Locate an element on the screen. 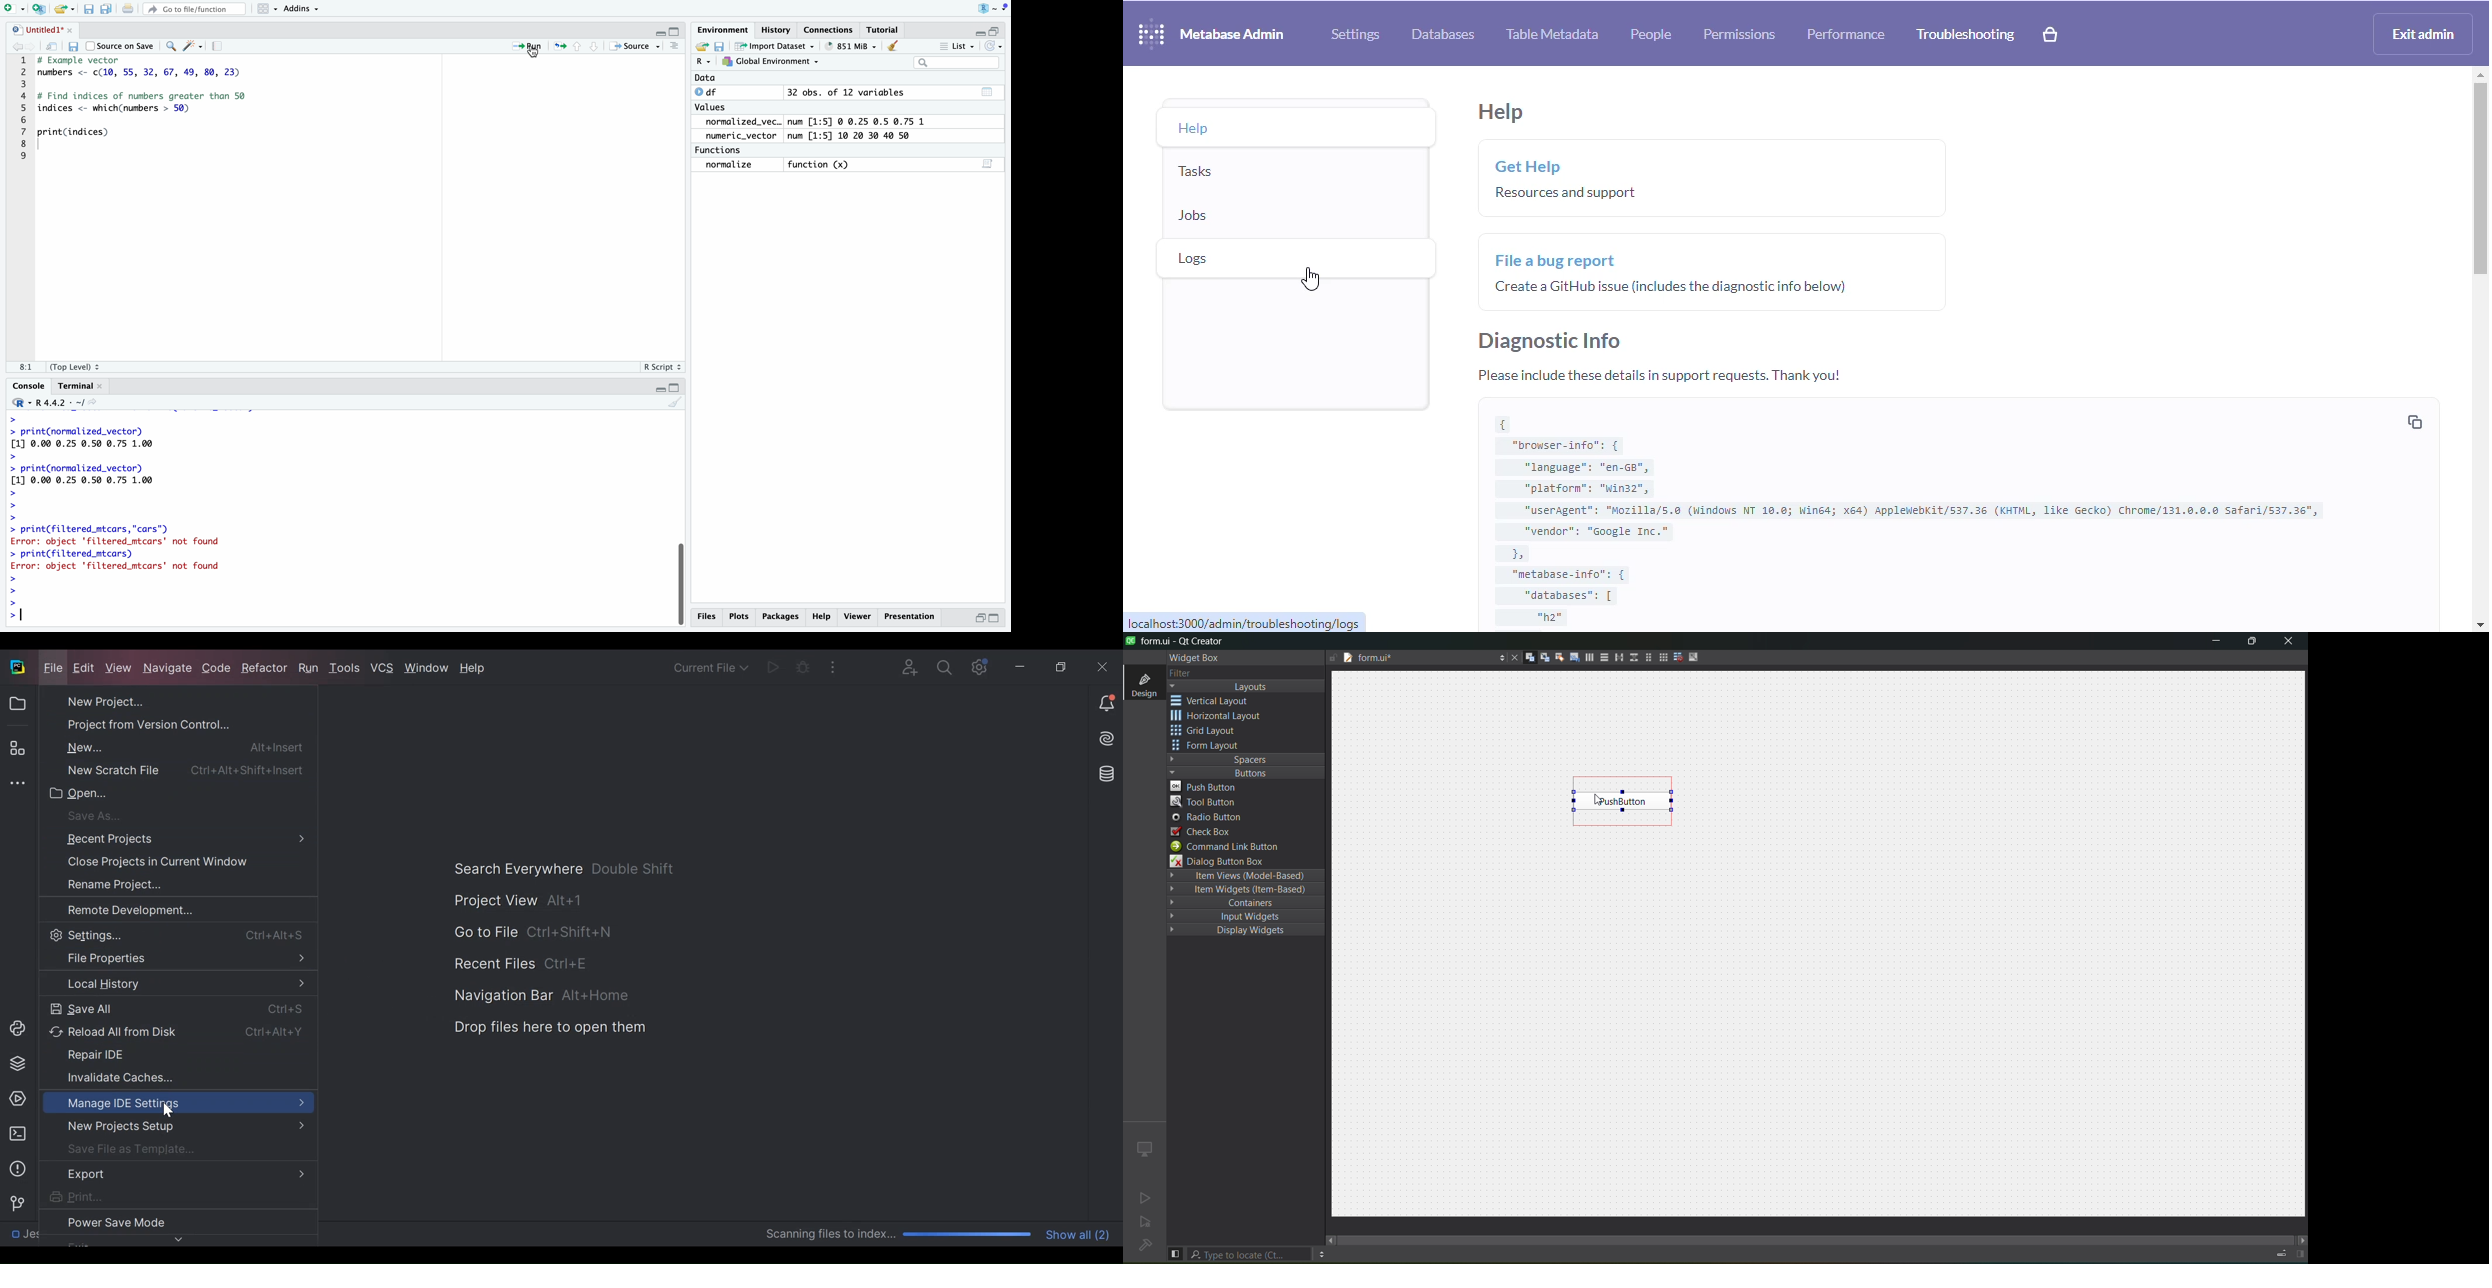 The width and height of the screenshot is (2492, 1288). Console is located at coordinates (23, 385).